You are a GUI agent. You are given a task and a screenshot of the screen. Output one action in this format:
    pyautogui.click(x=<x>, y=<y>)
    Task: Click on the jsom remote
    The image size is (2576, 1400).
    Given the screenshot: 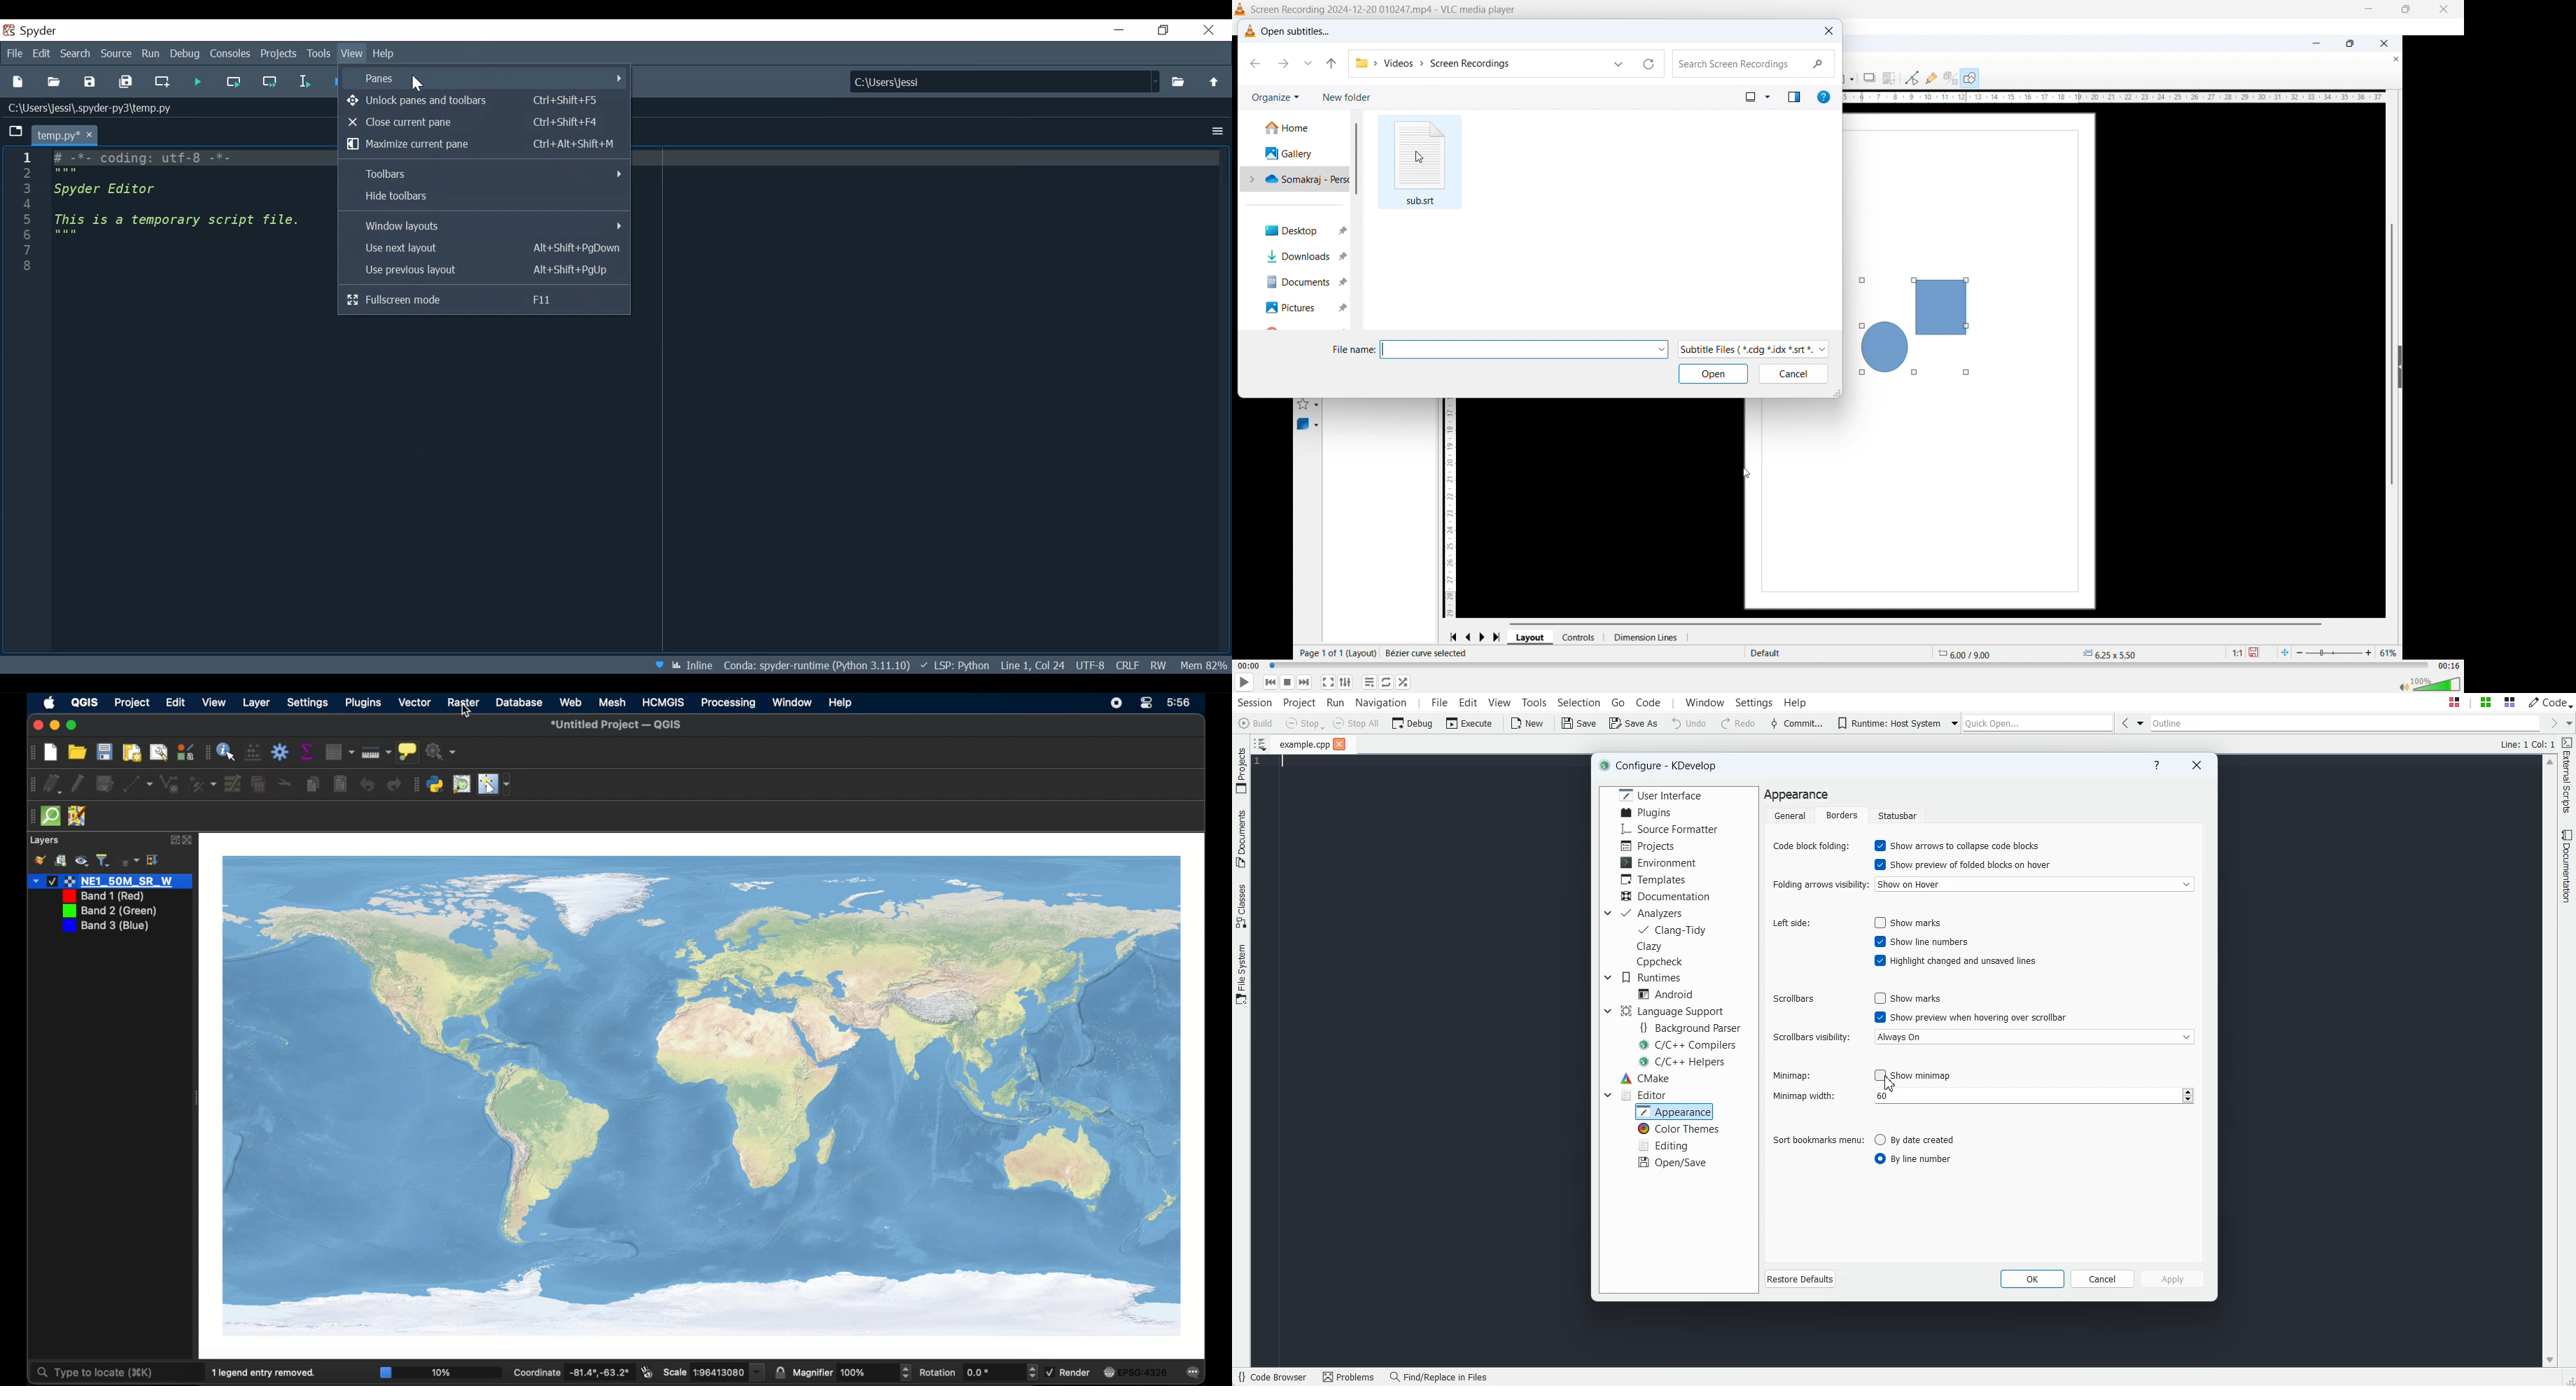 What is the action you would take?
    pyautogui.click(x=78, y=815)
    